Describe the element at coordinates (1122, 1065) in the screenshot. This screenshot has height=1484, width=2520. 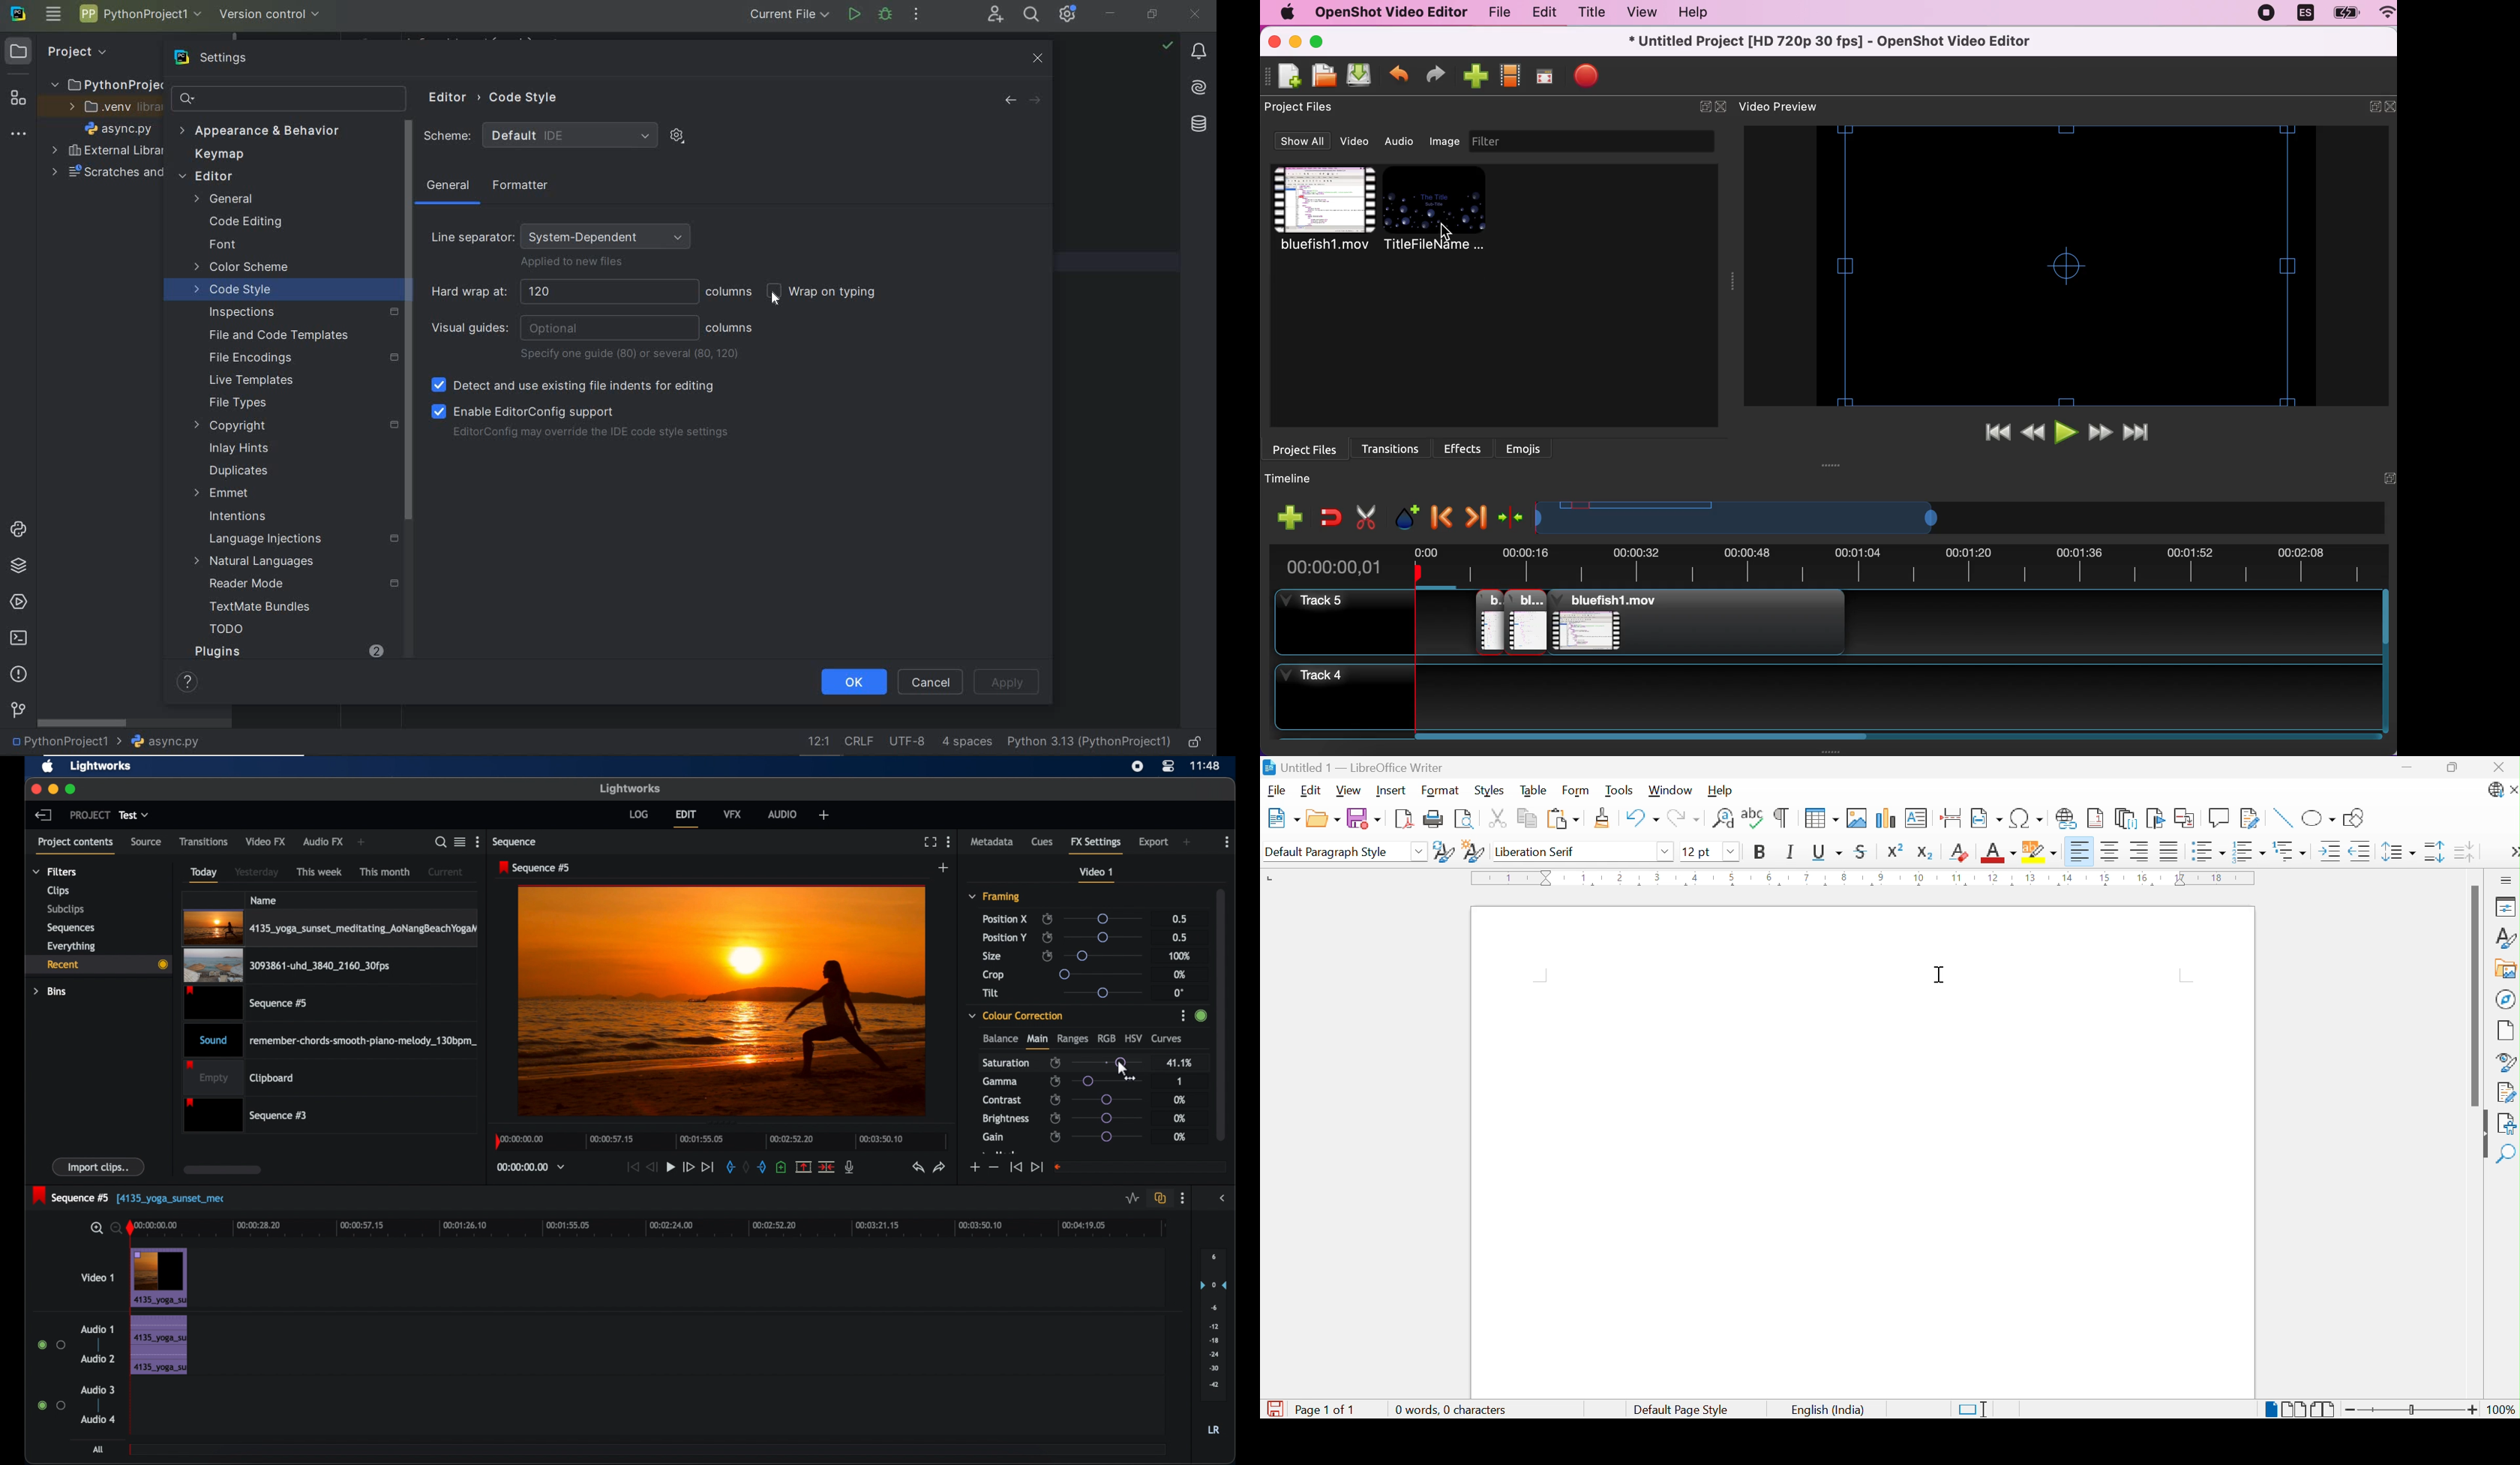
I see `Mouse Cursor` at that location.